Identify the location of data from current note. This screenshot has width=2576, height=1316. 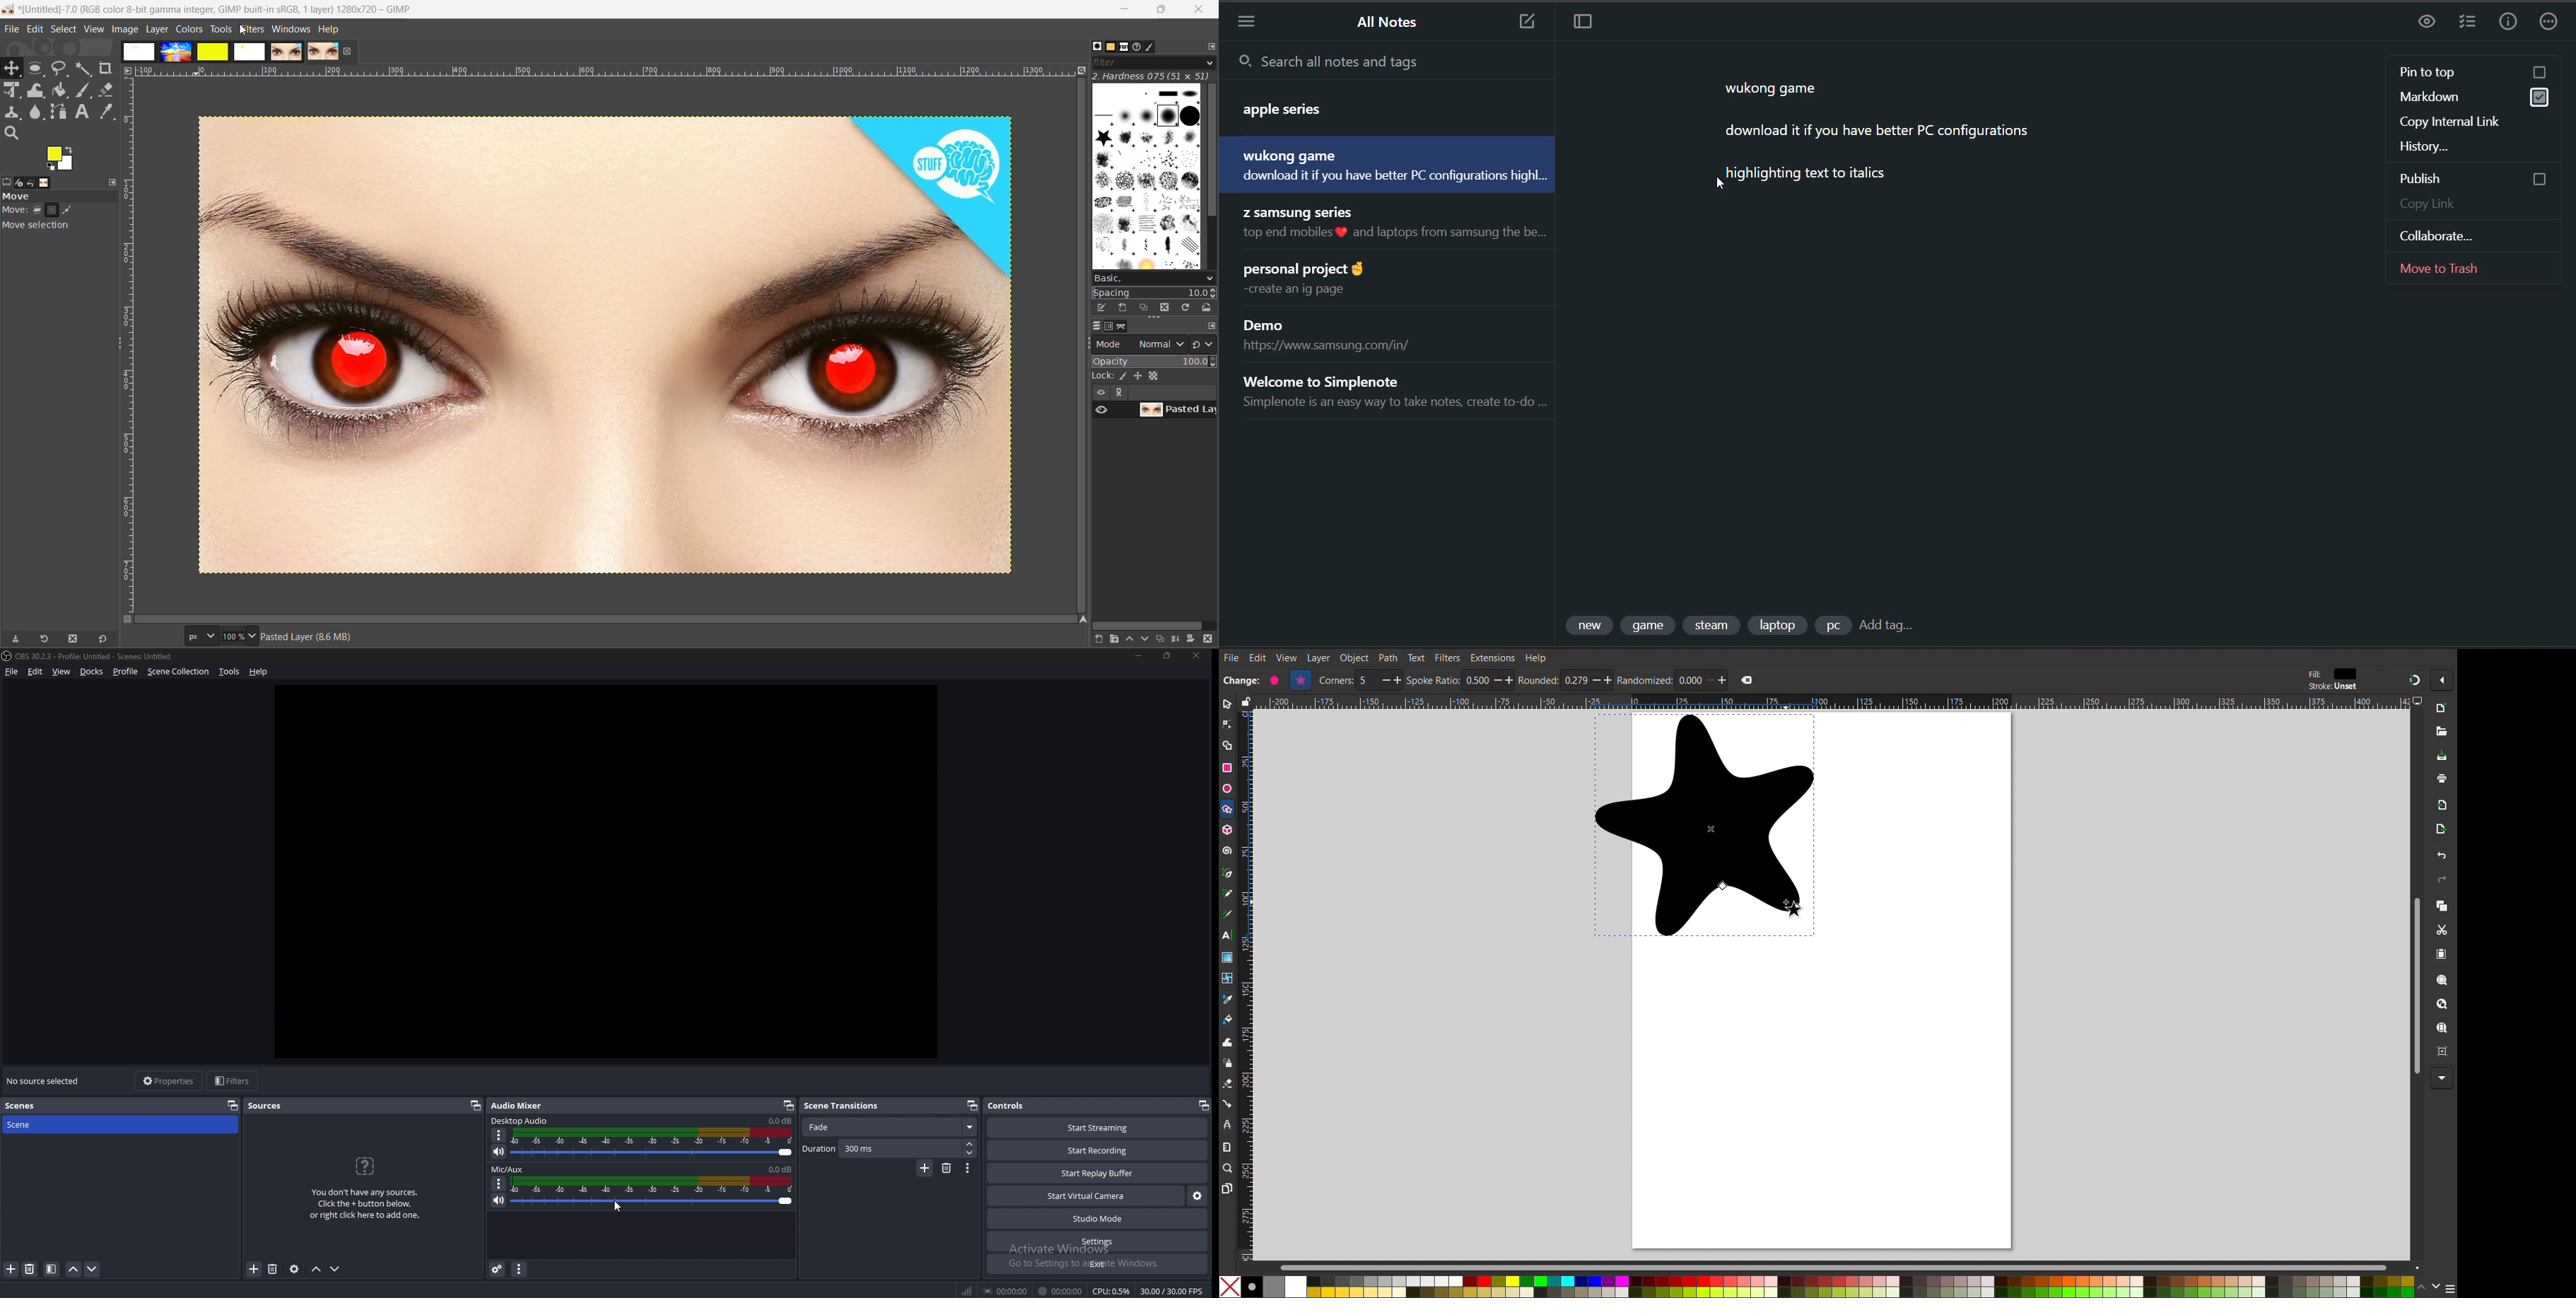
(1875, 141).